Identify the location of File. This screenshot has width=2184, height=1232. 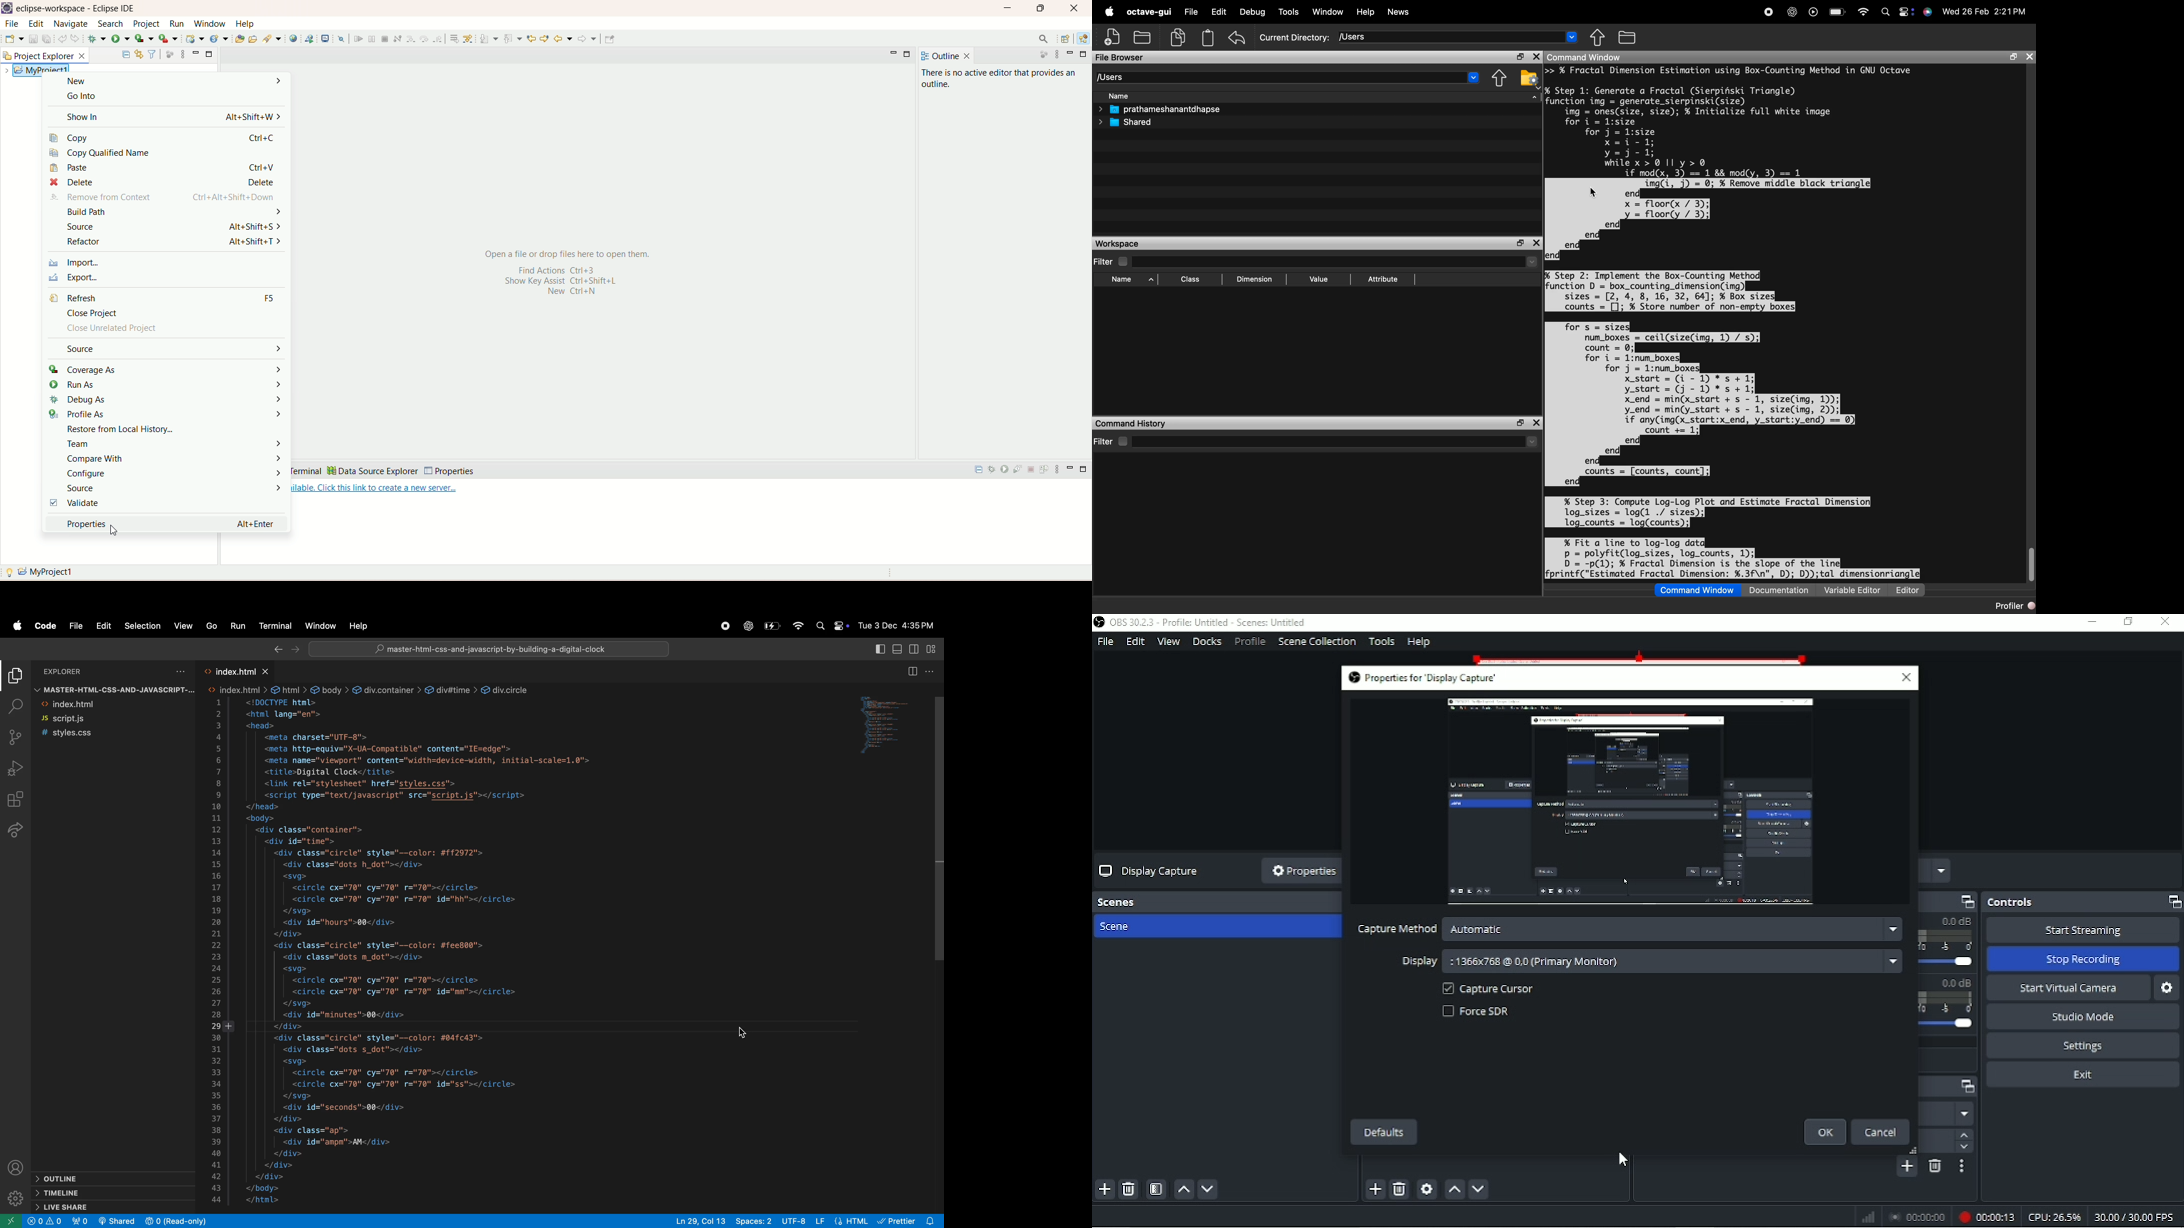
(1107, 641).